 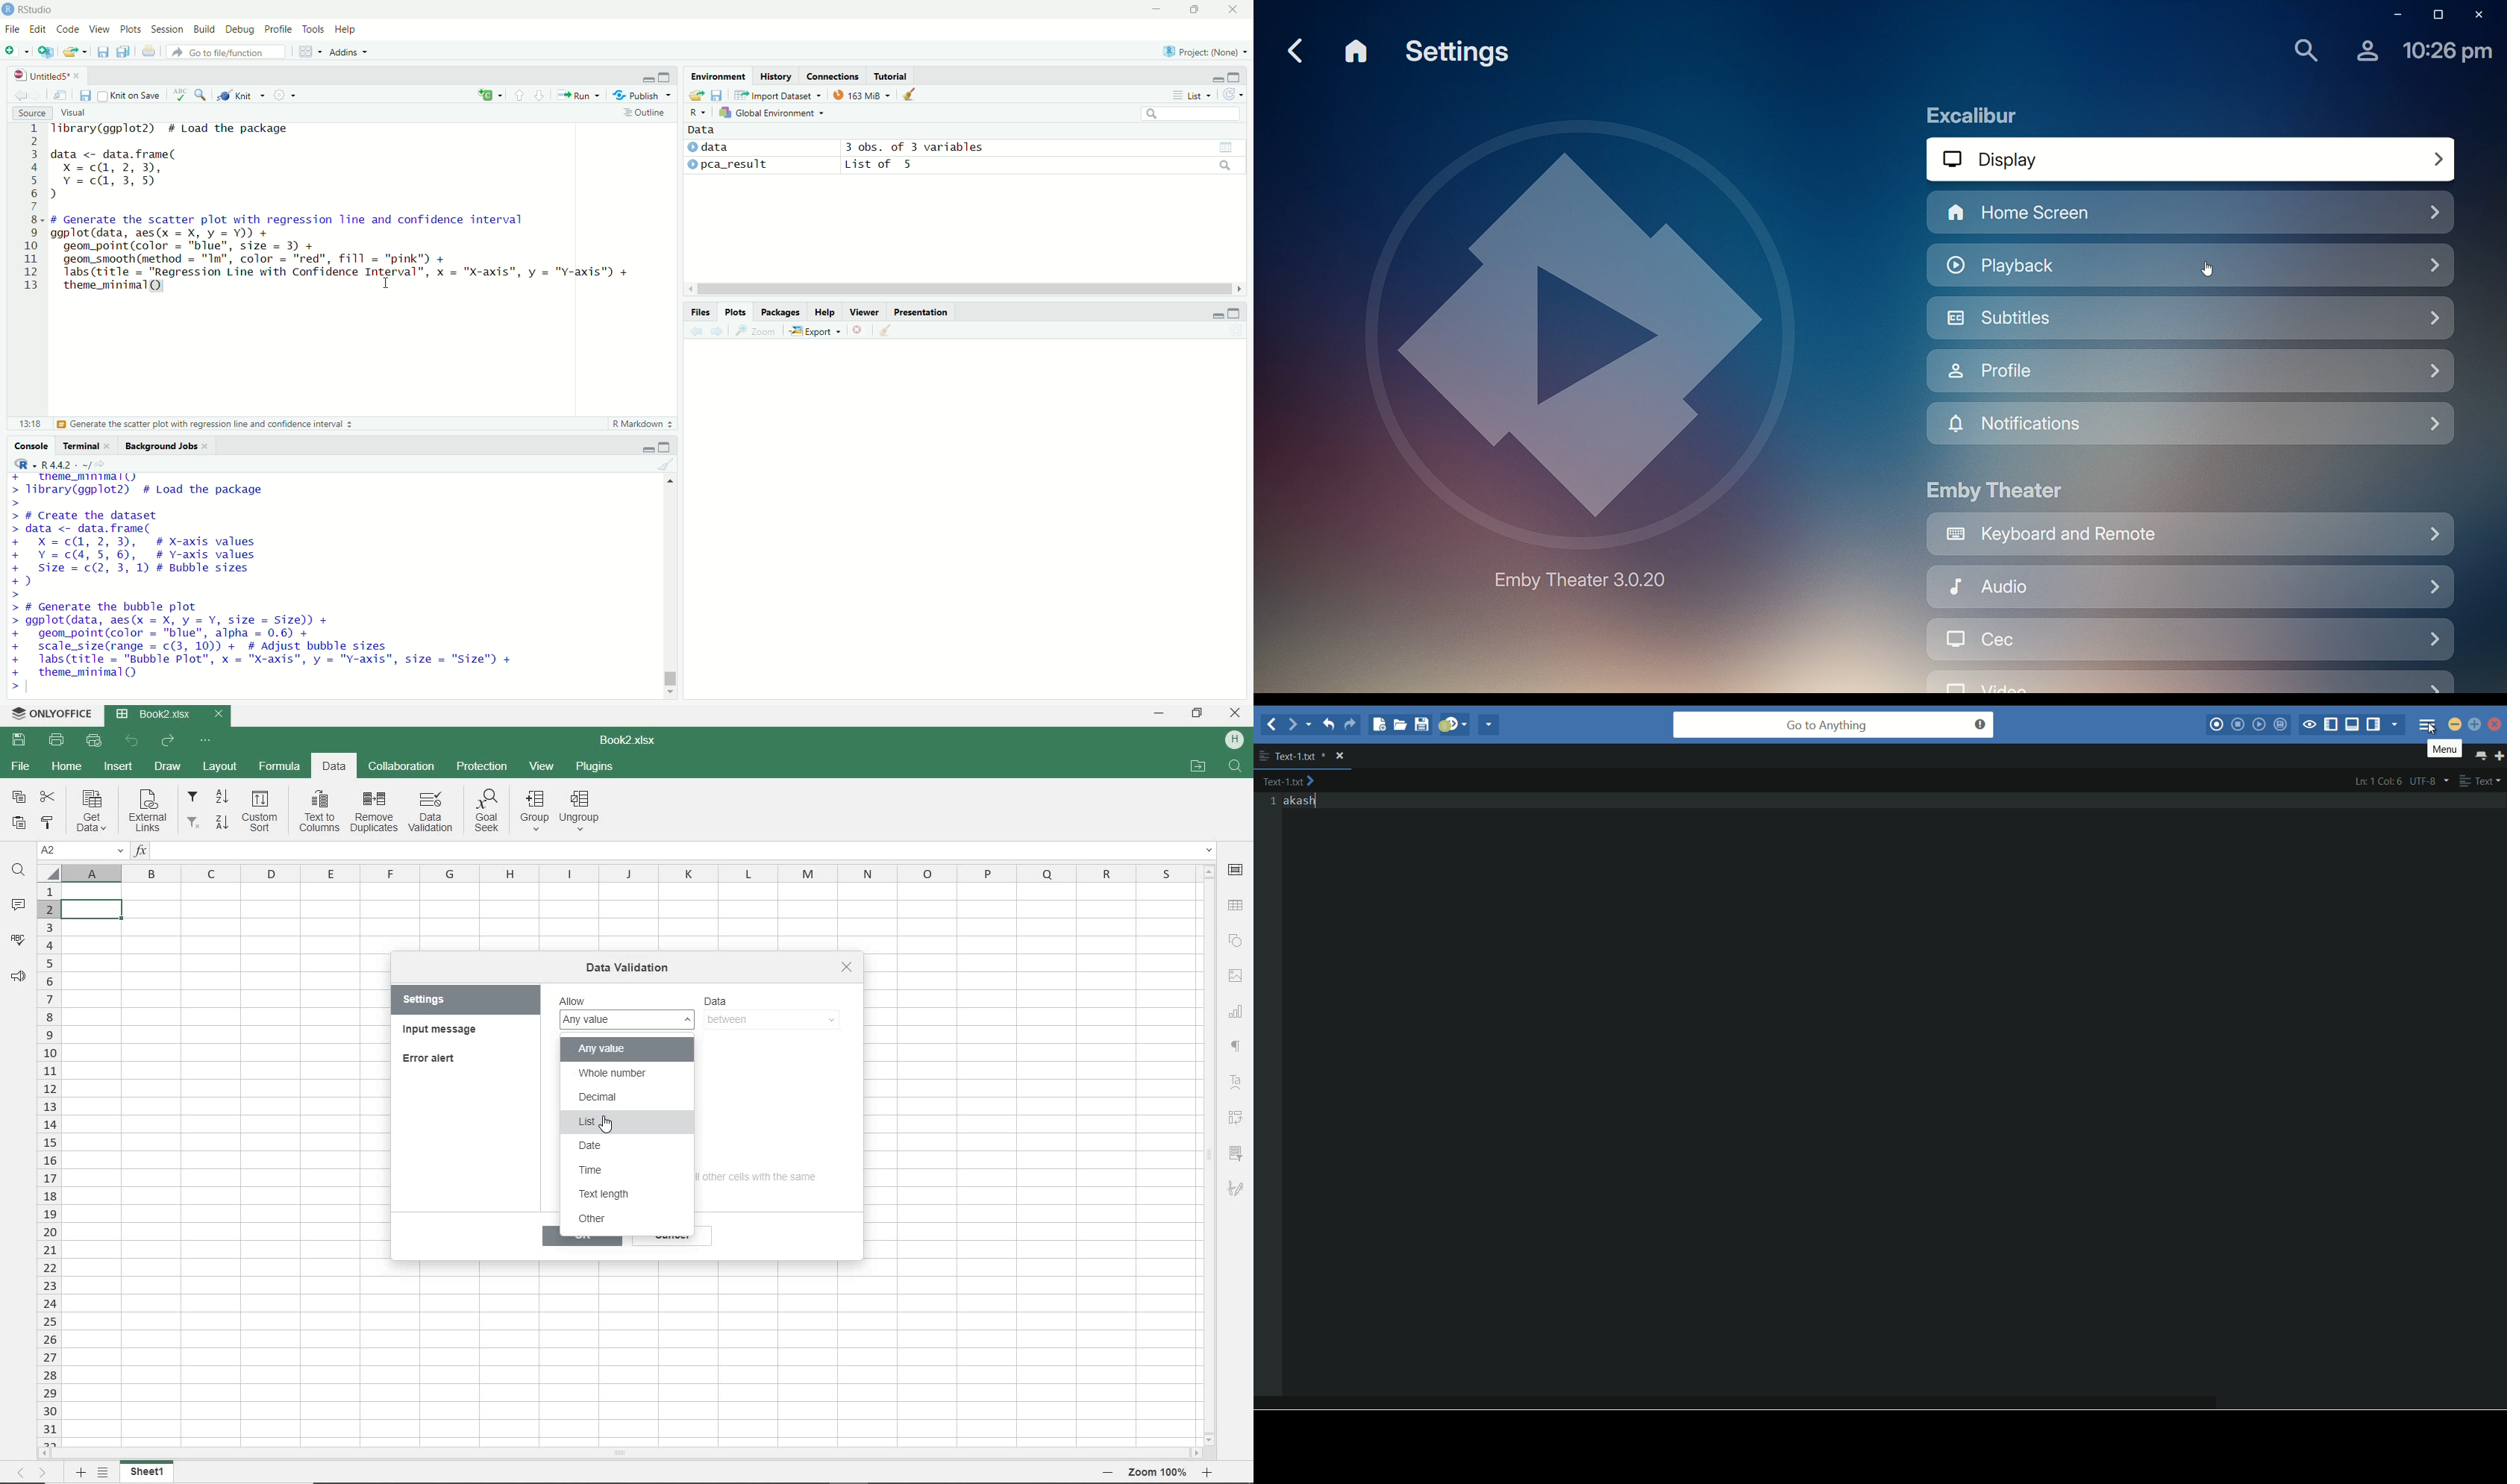 I want to click on close, so click(x=208, y=447).